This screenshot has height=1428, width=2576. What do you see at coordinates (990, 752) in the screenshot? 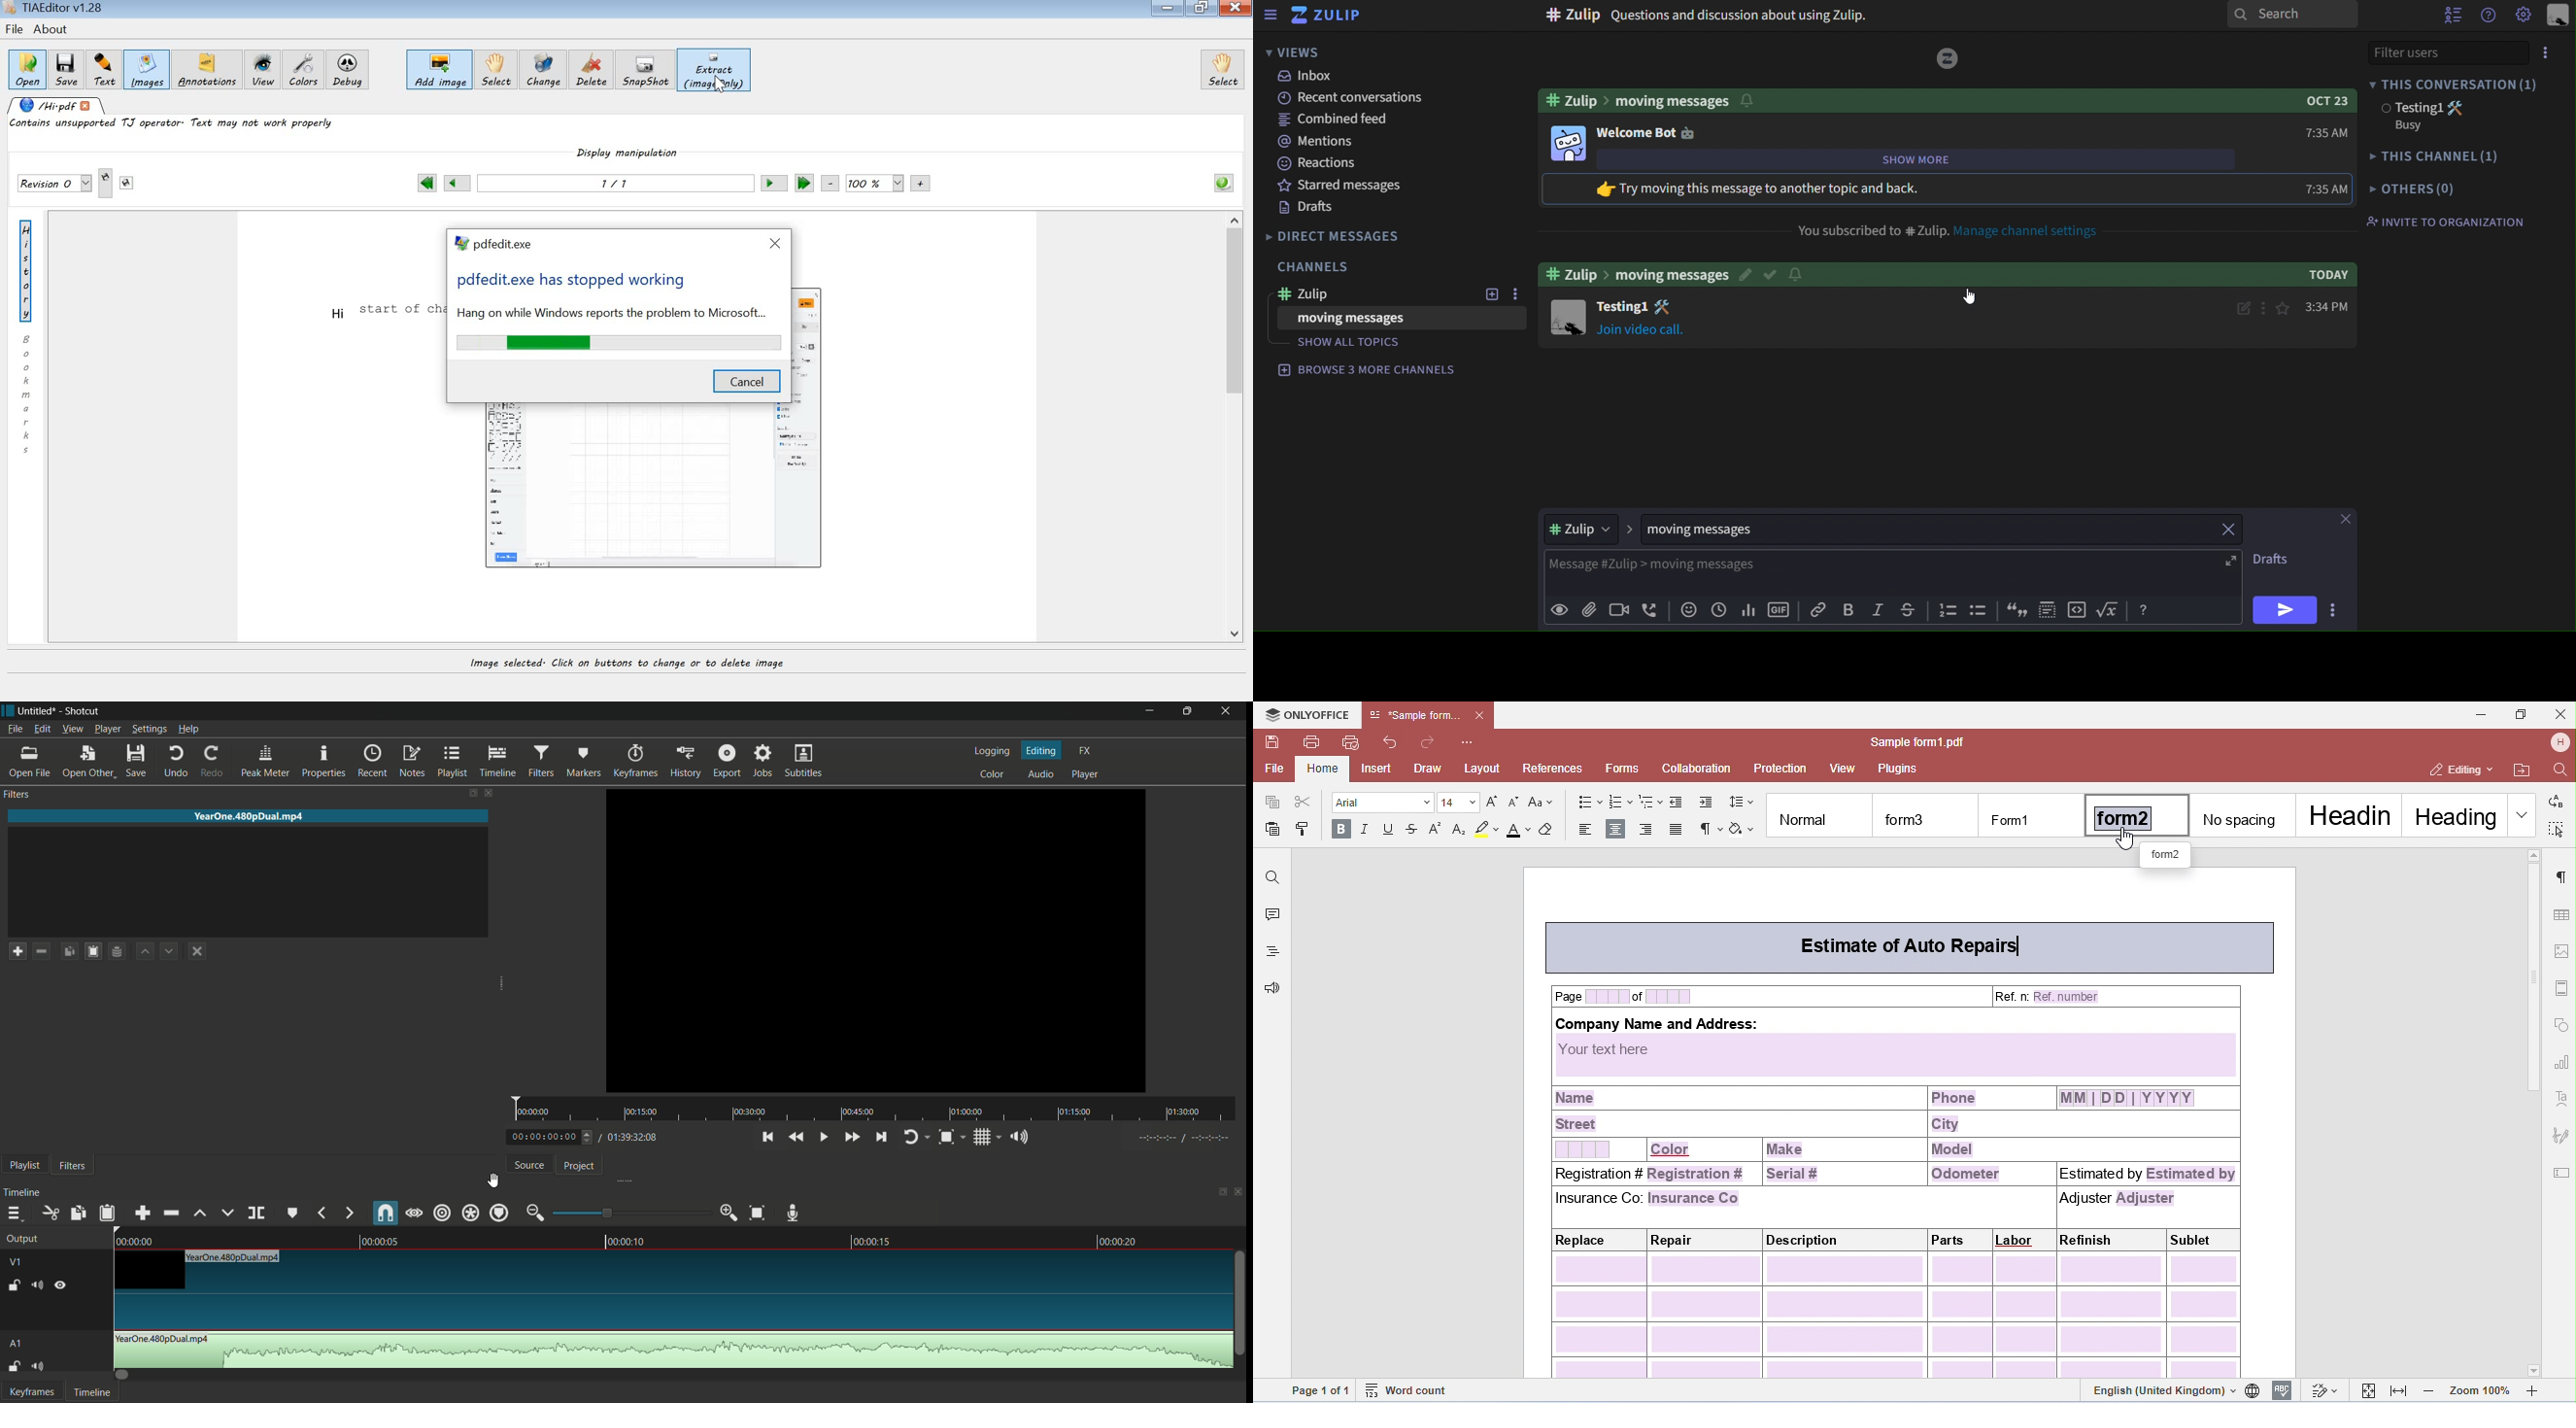
I see `logging` at bounding box center [990, 752].